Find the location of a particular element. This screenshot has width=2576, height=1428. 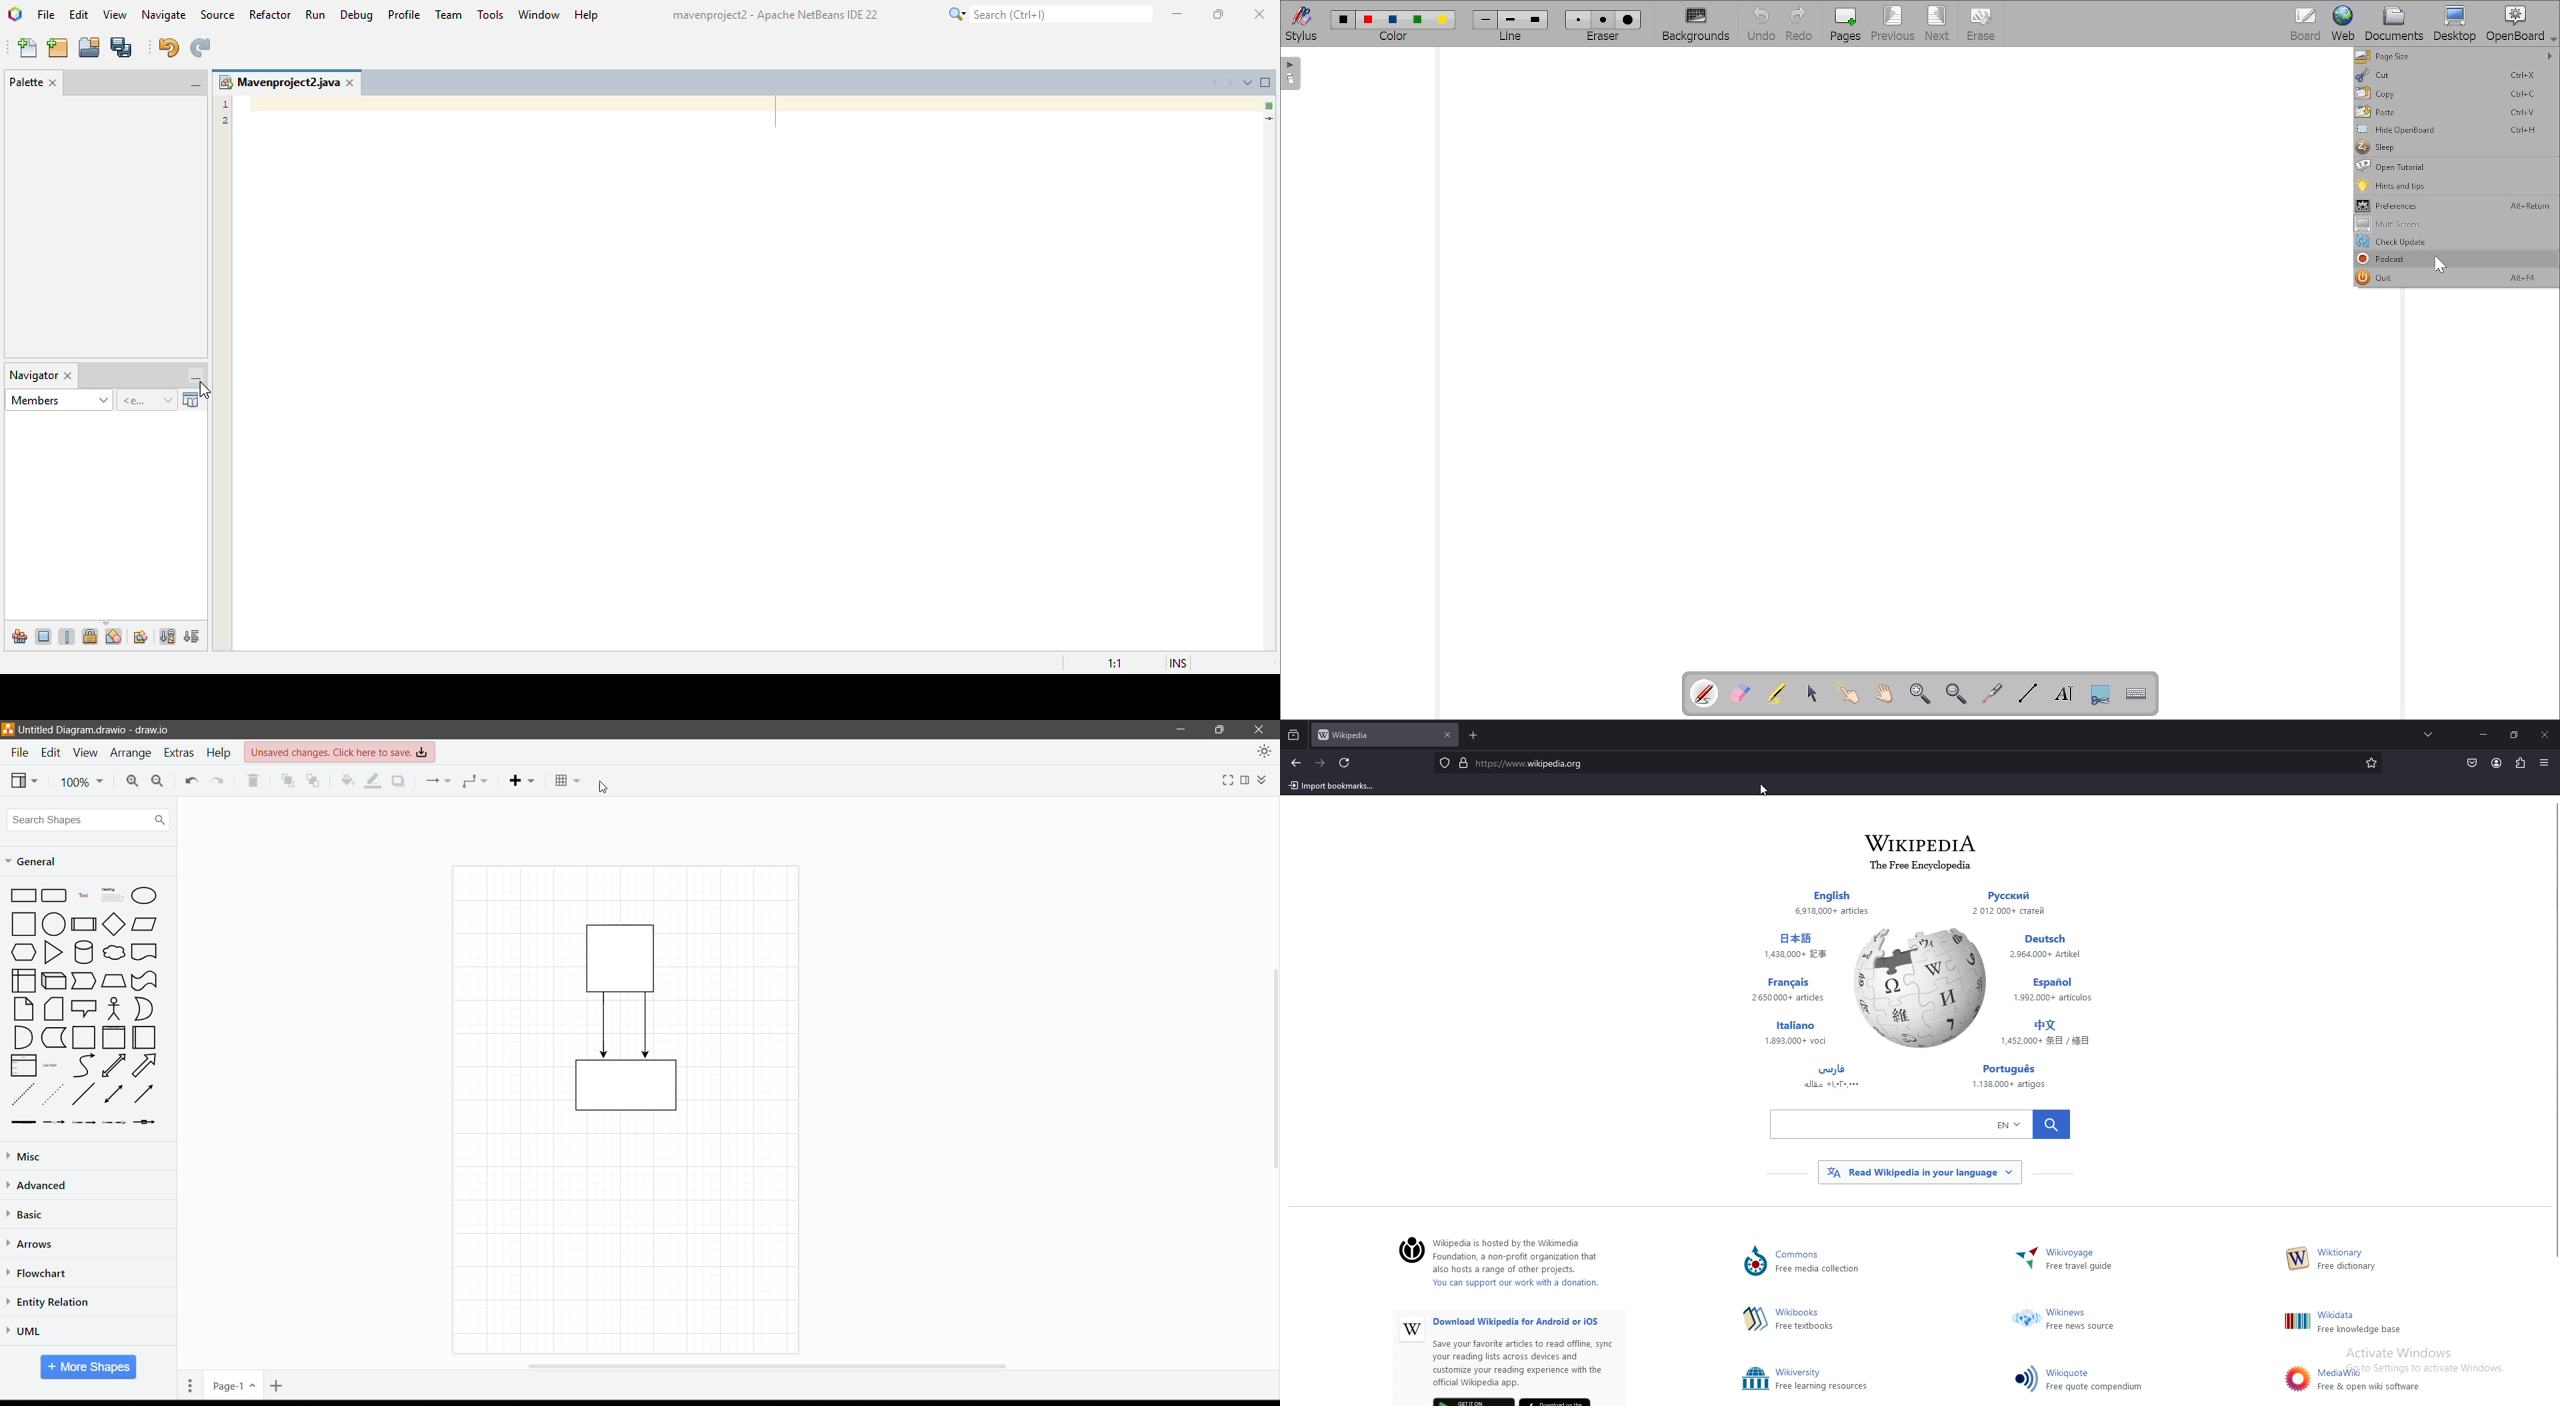

Zoom Out is located at coordinates (159, 783).